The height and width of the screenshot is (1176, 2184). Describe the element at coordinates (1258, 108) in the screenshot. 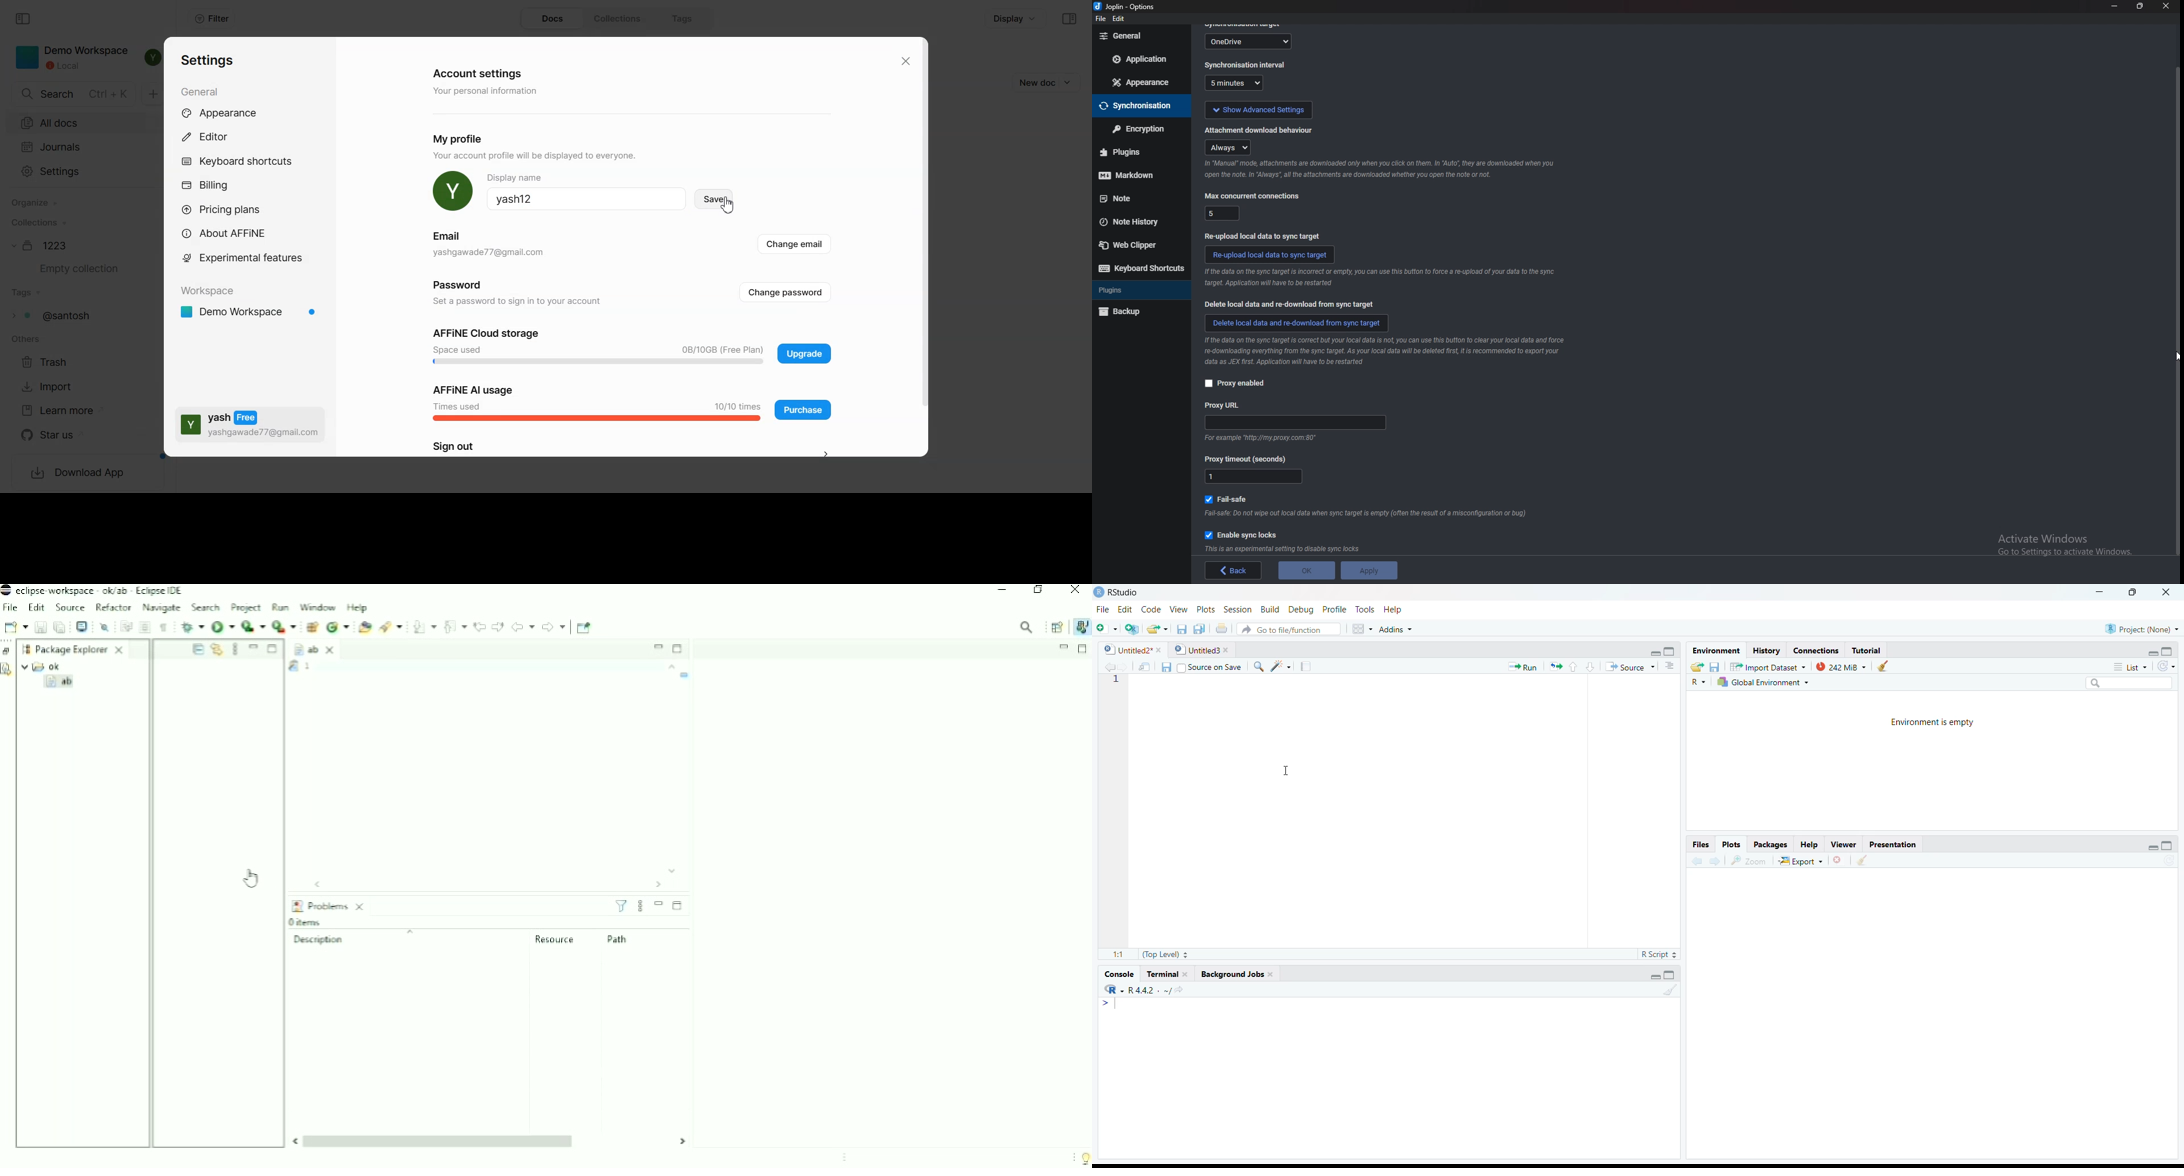

I see `show advanced settings` at that location.